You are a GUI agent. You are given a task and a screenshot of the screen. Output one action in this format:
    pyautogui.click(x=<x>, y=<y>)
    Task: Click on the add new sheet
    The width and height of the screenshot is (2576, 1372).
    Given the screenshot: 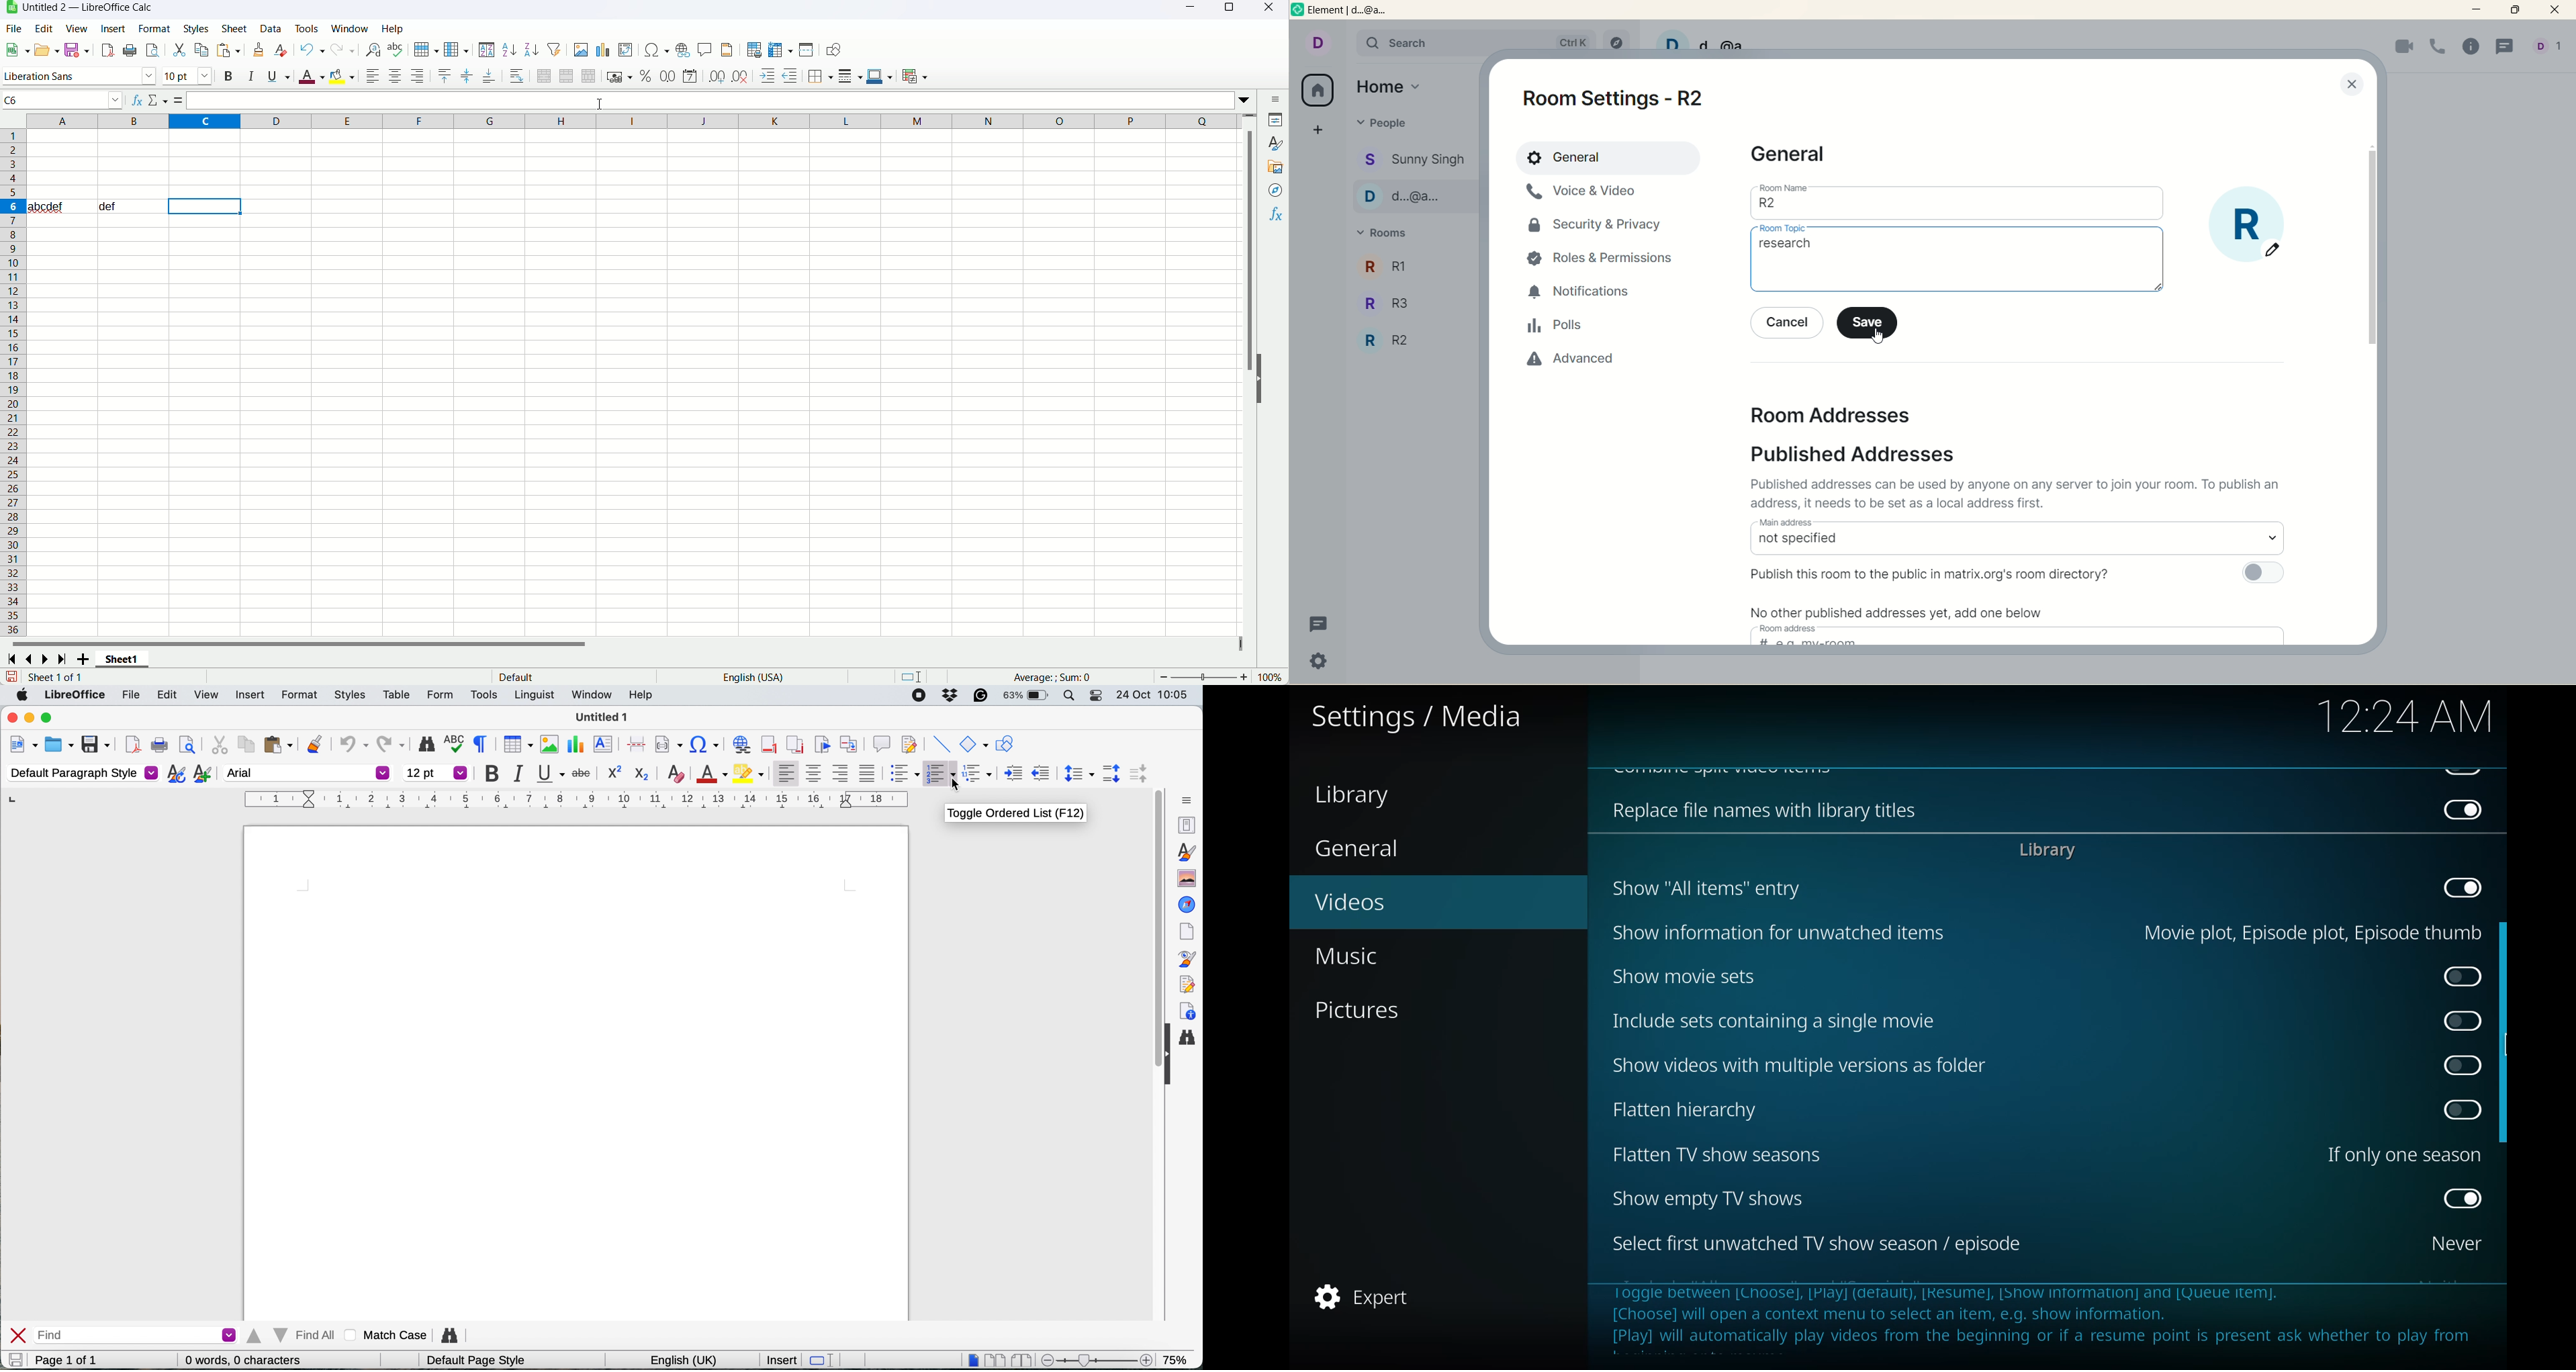 What is the action you would take?
    pyautogui.click(x=83, y=658)
    